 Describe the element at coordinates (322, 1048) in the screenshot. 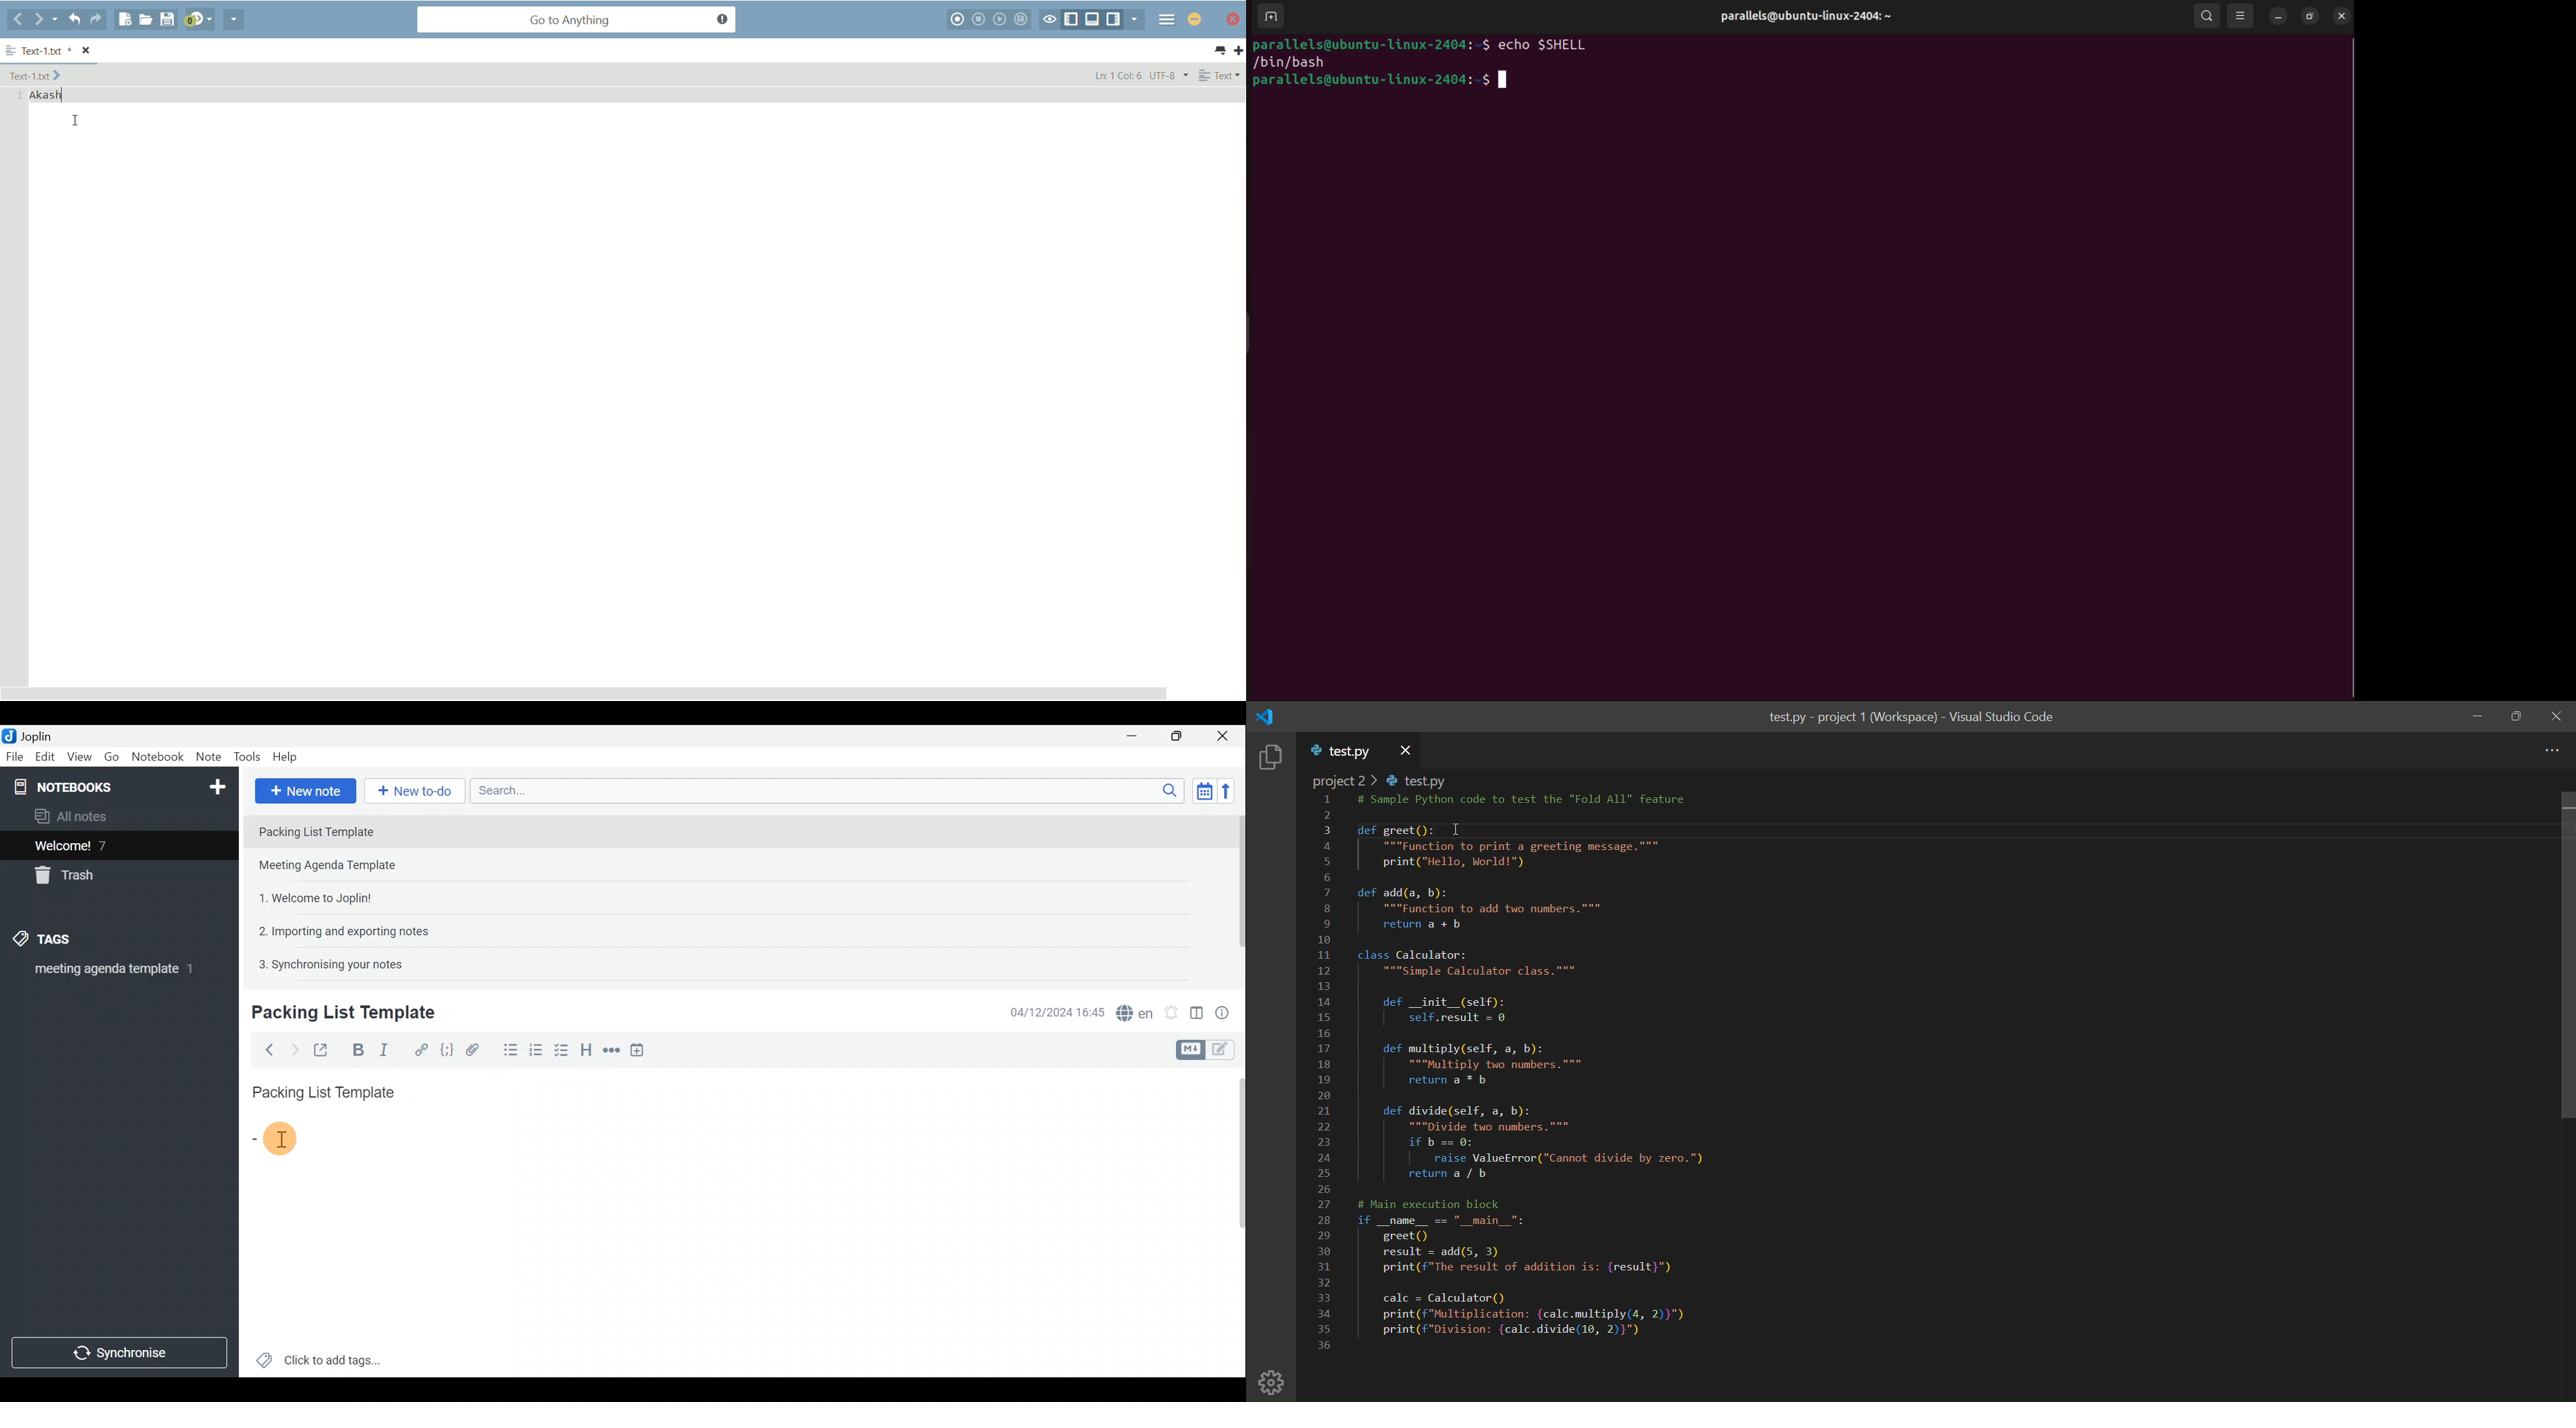

I see `Toggle external editing` at that location.